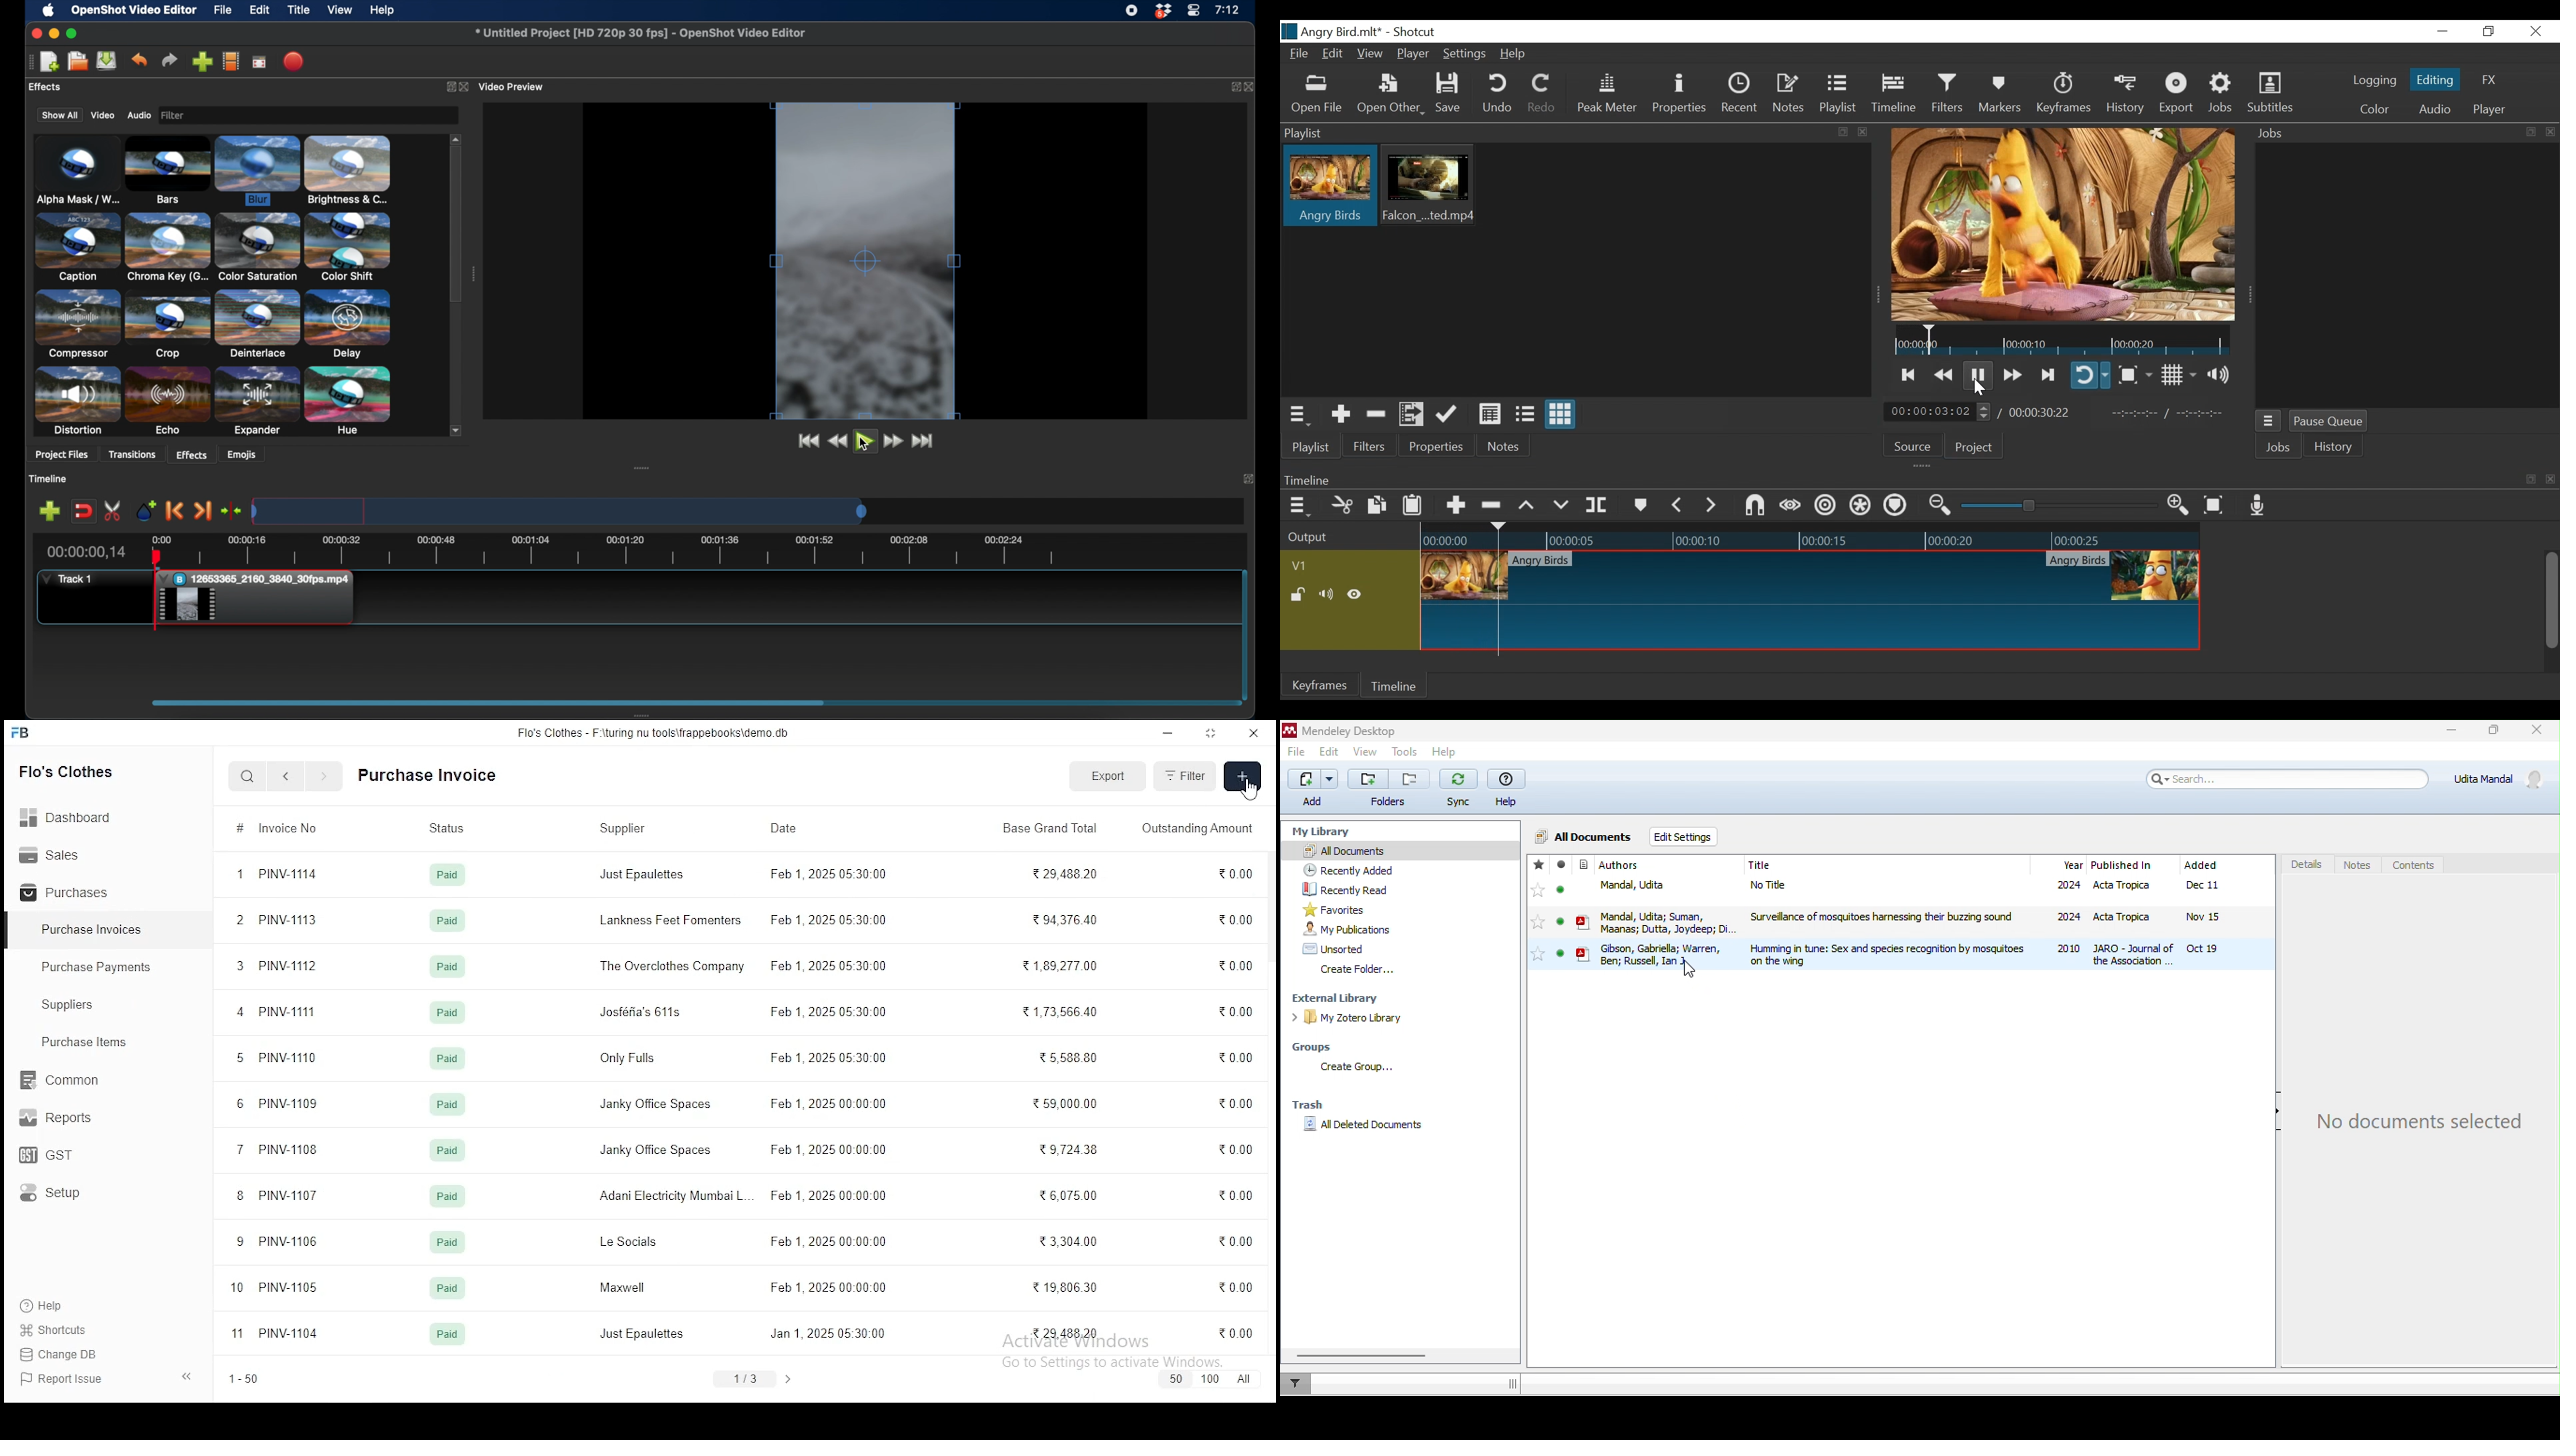 The width and height of the screenshot is (2576, 1456). What do you see at coordinates (1341, 948) in the screenshot?
I see `unsorted` at bounding box center [1341, 948].